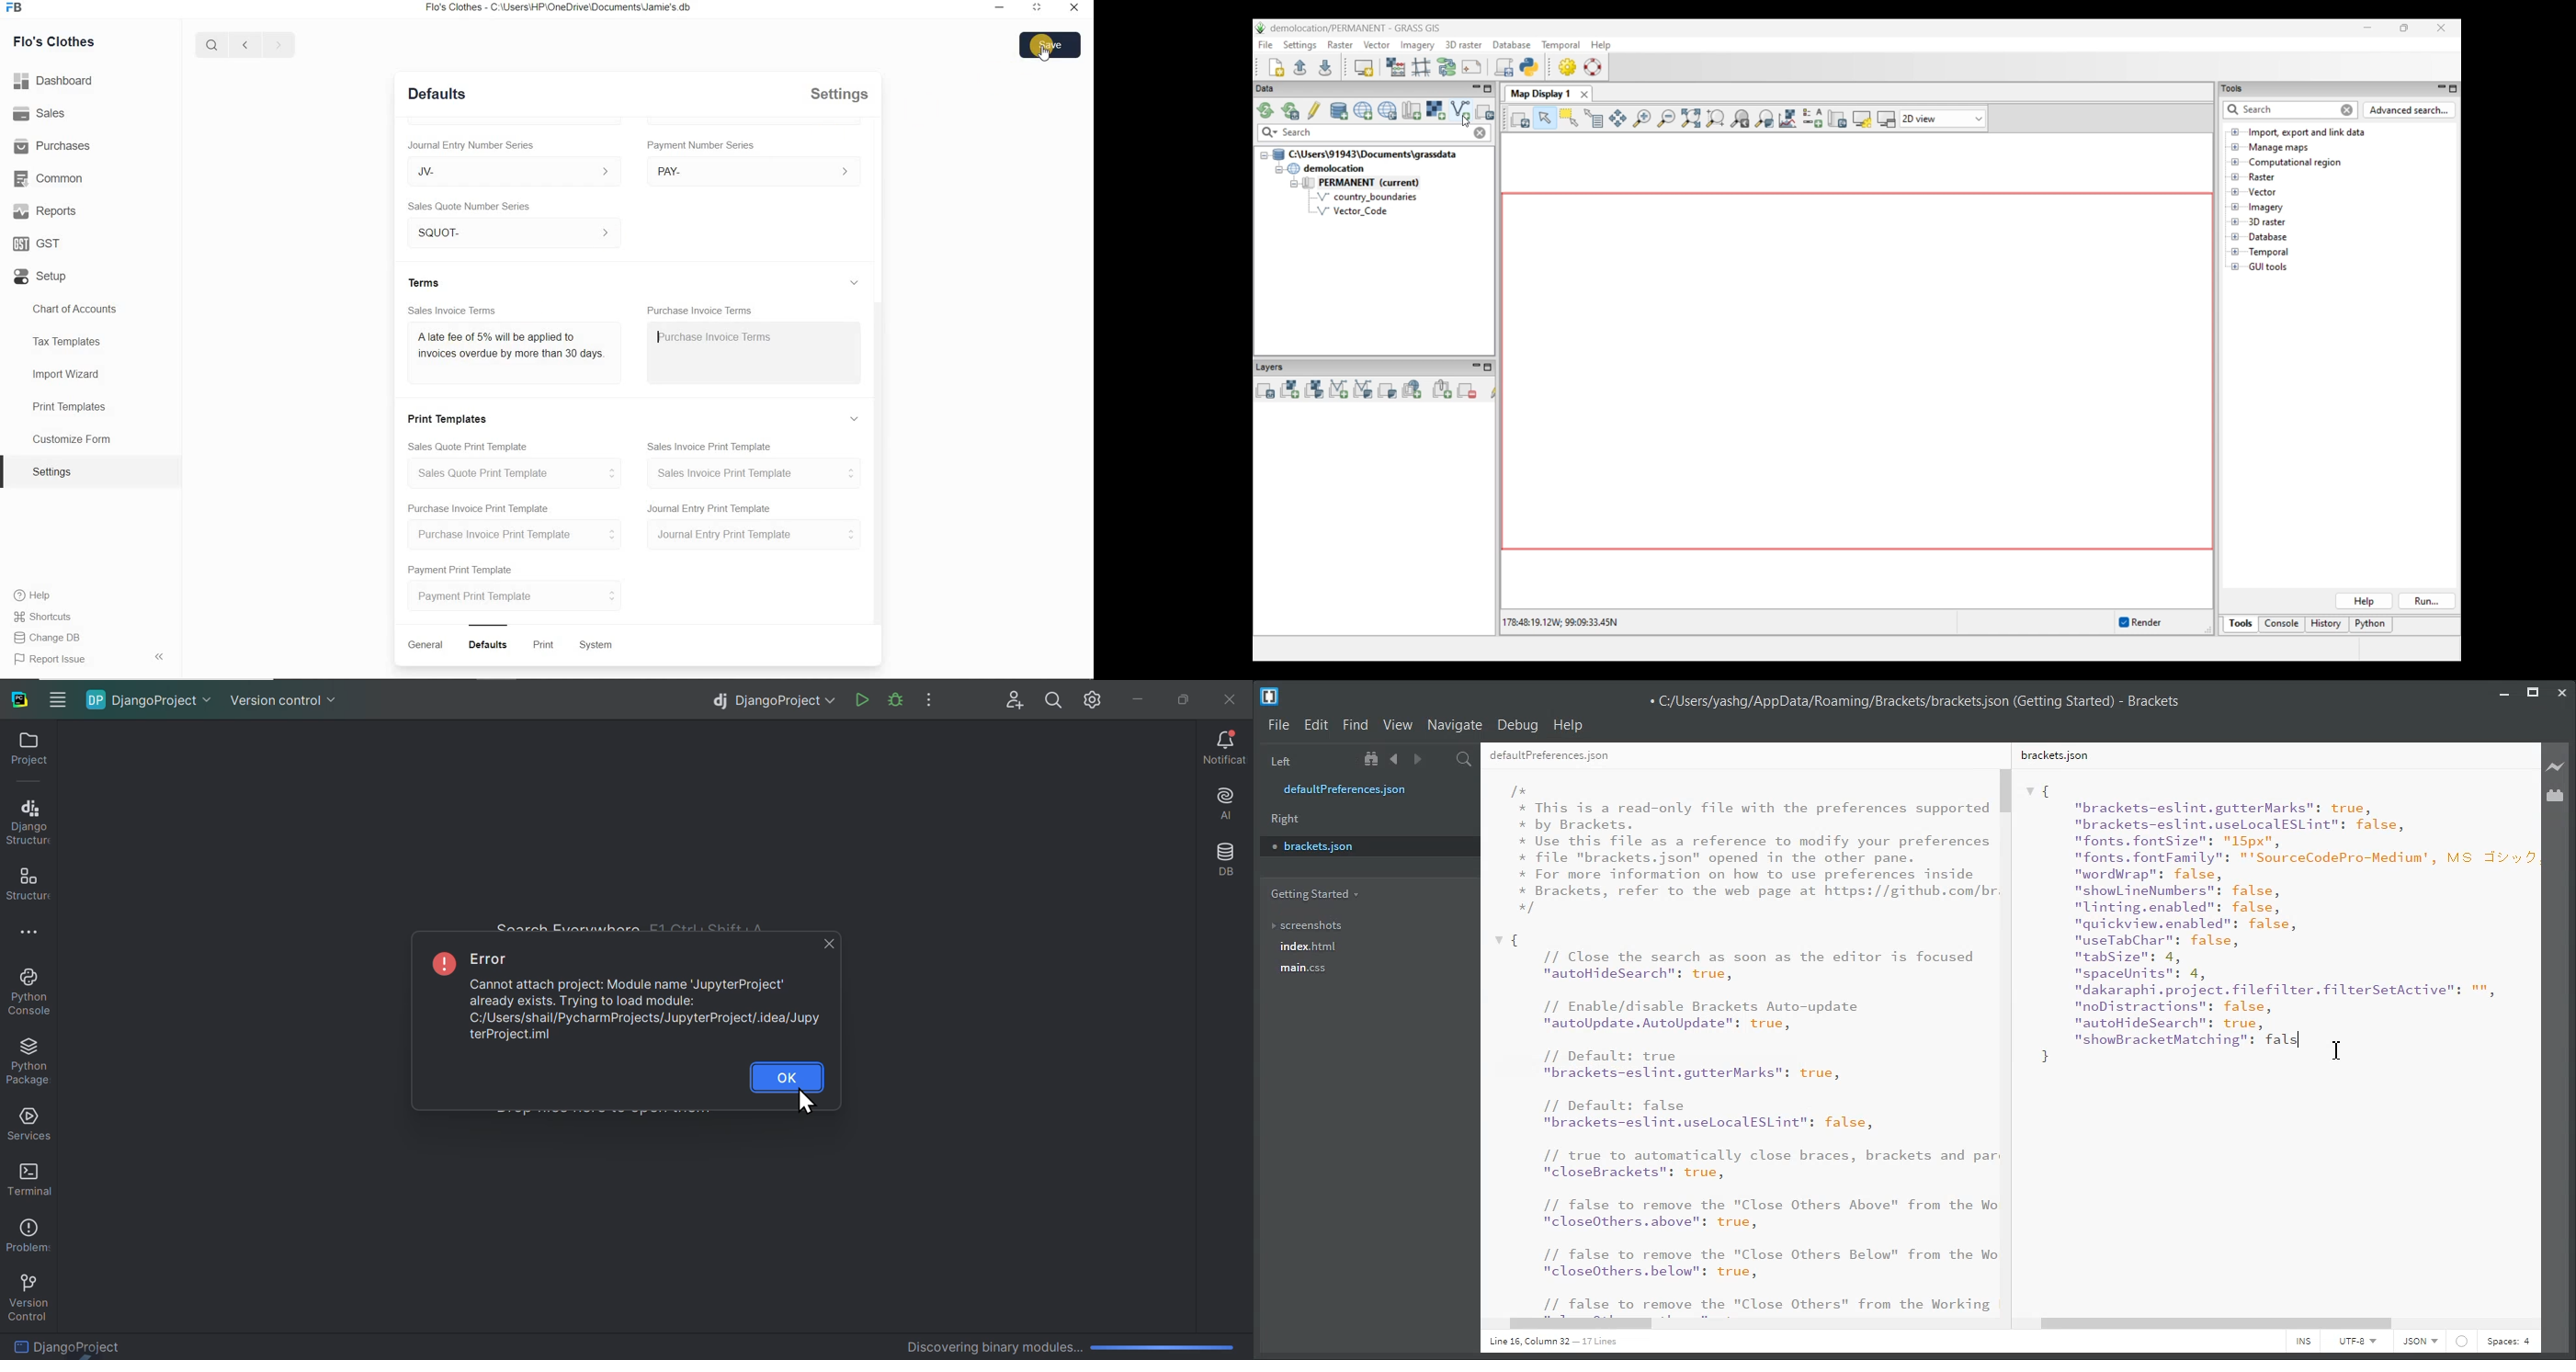  Describe the element at coordinates (425, 645) in the screenshot. I see `General` at that location.